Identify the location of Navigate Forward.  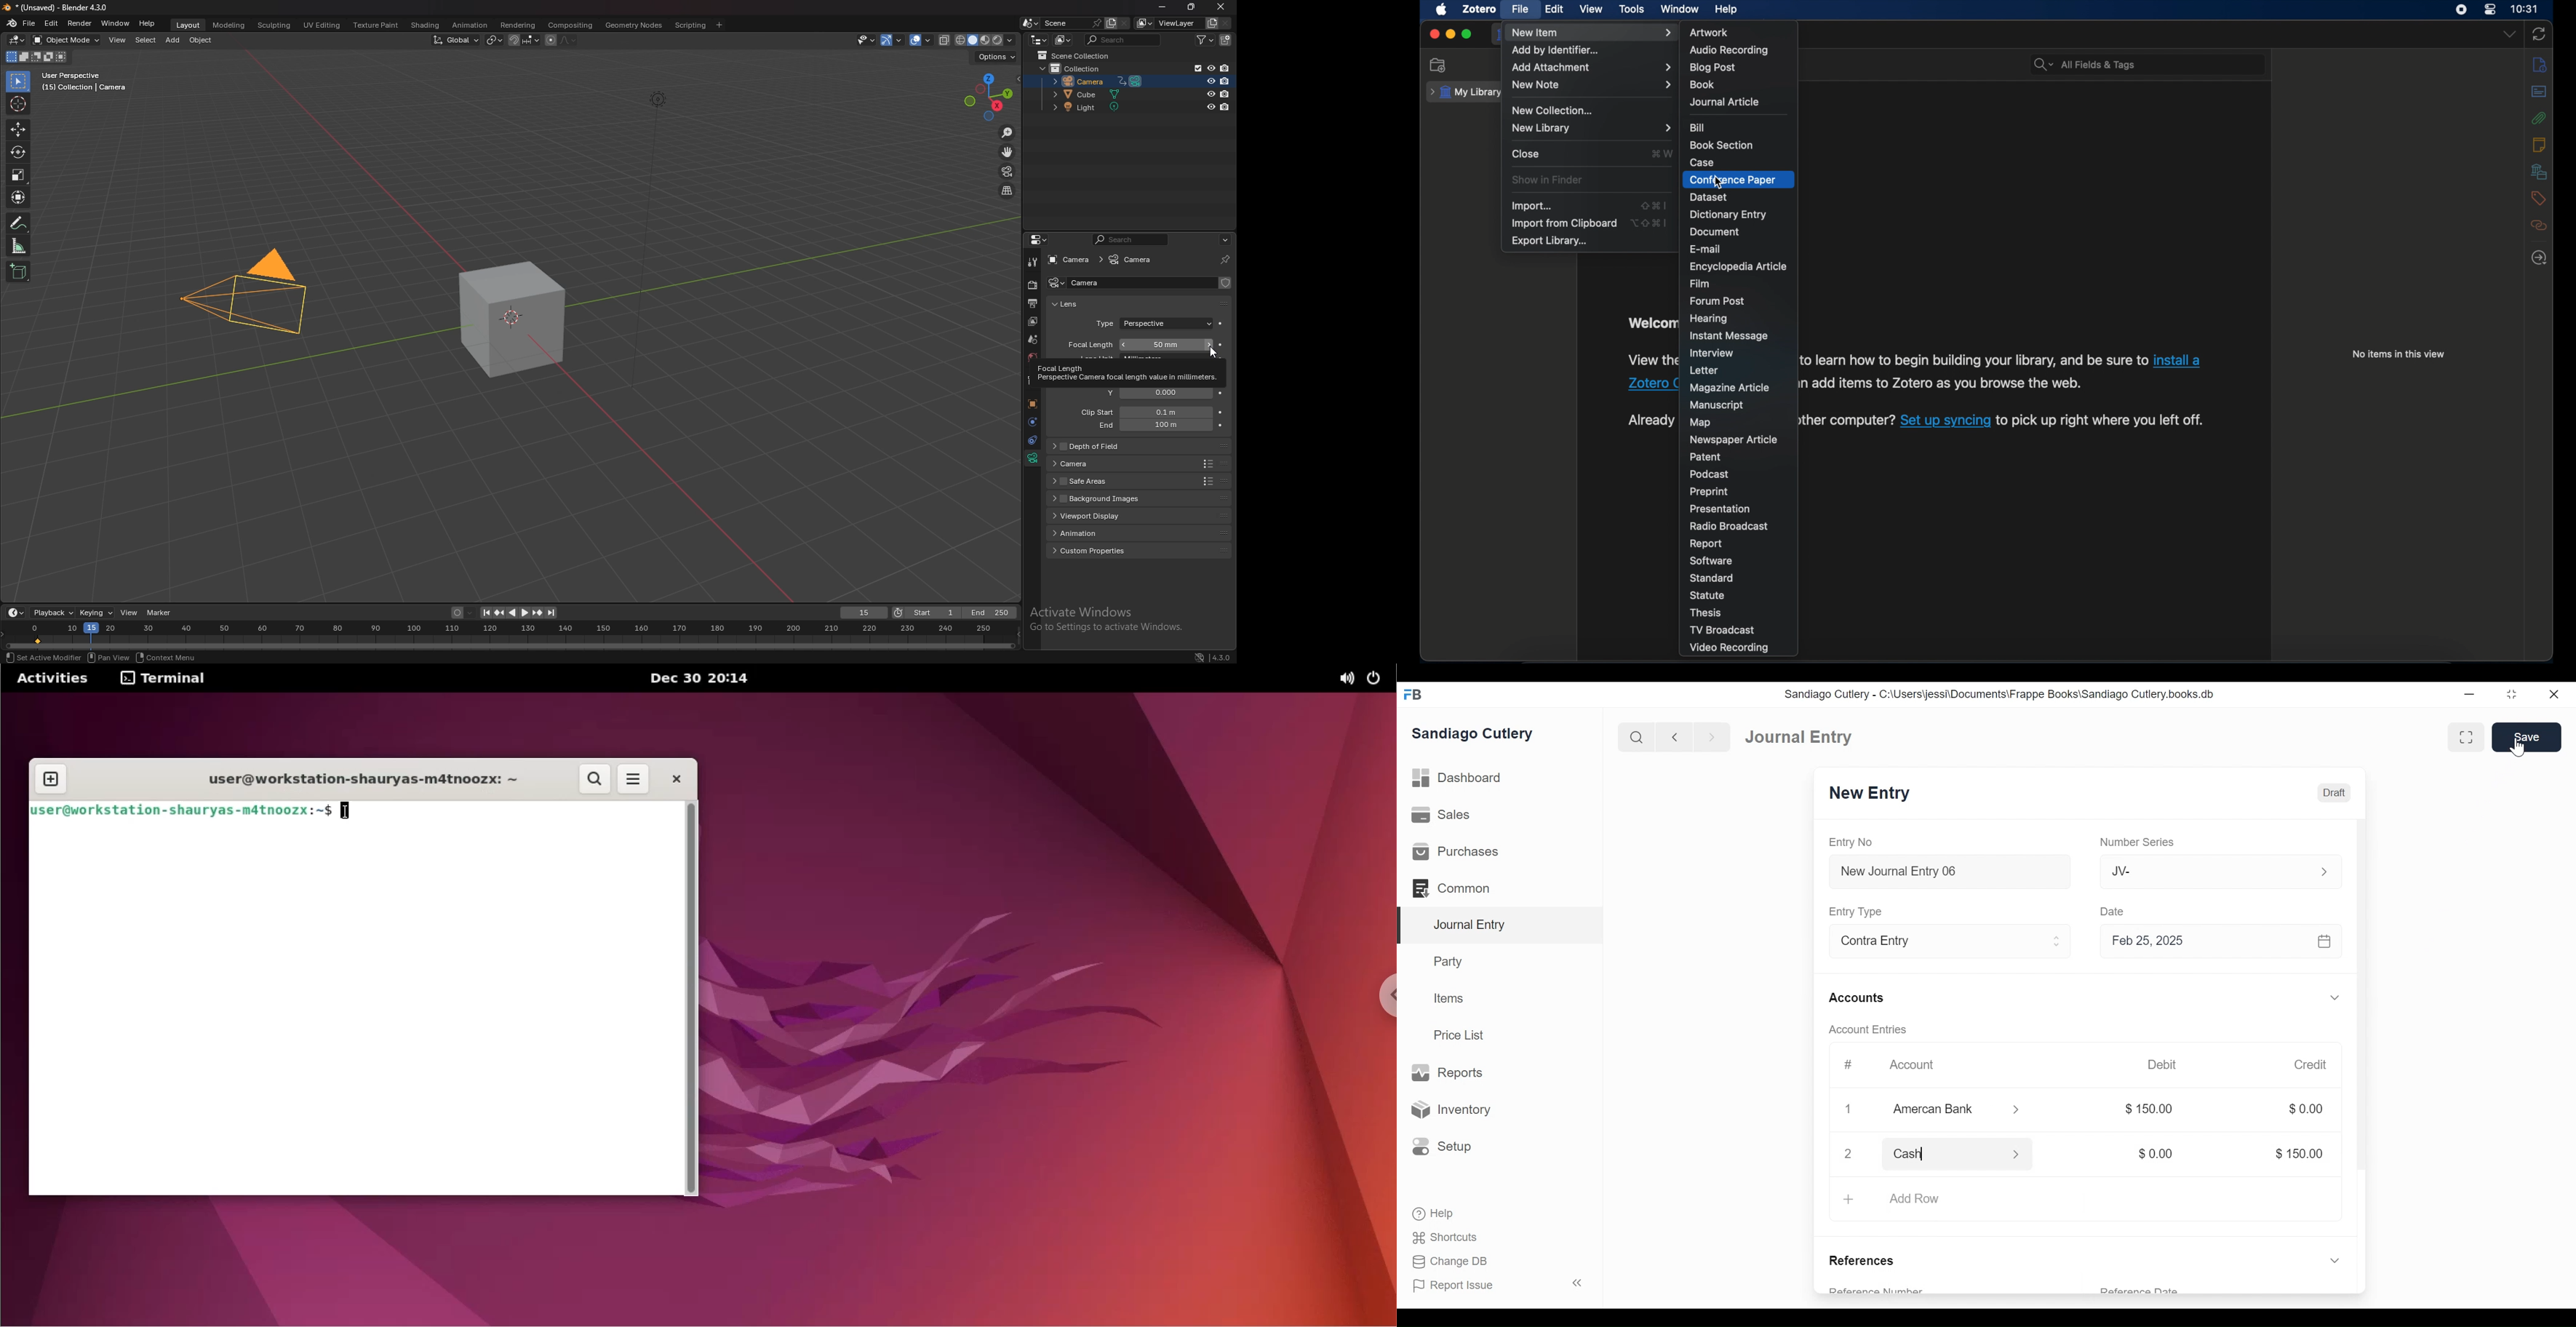
(1713, 738).